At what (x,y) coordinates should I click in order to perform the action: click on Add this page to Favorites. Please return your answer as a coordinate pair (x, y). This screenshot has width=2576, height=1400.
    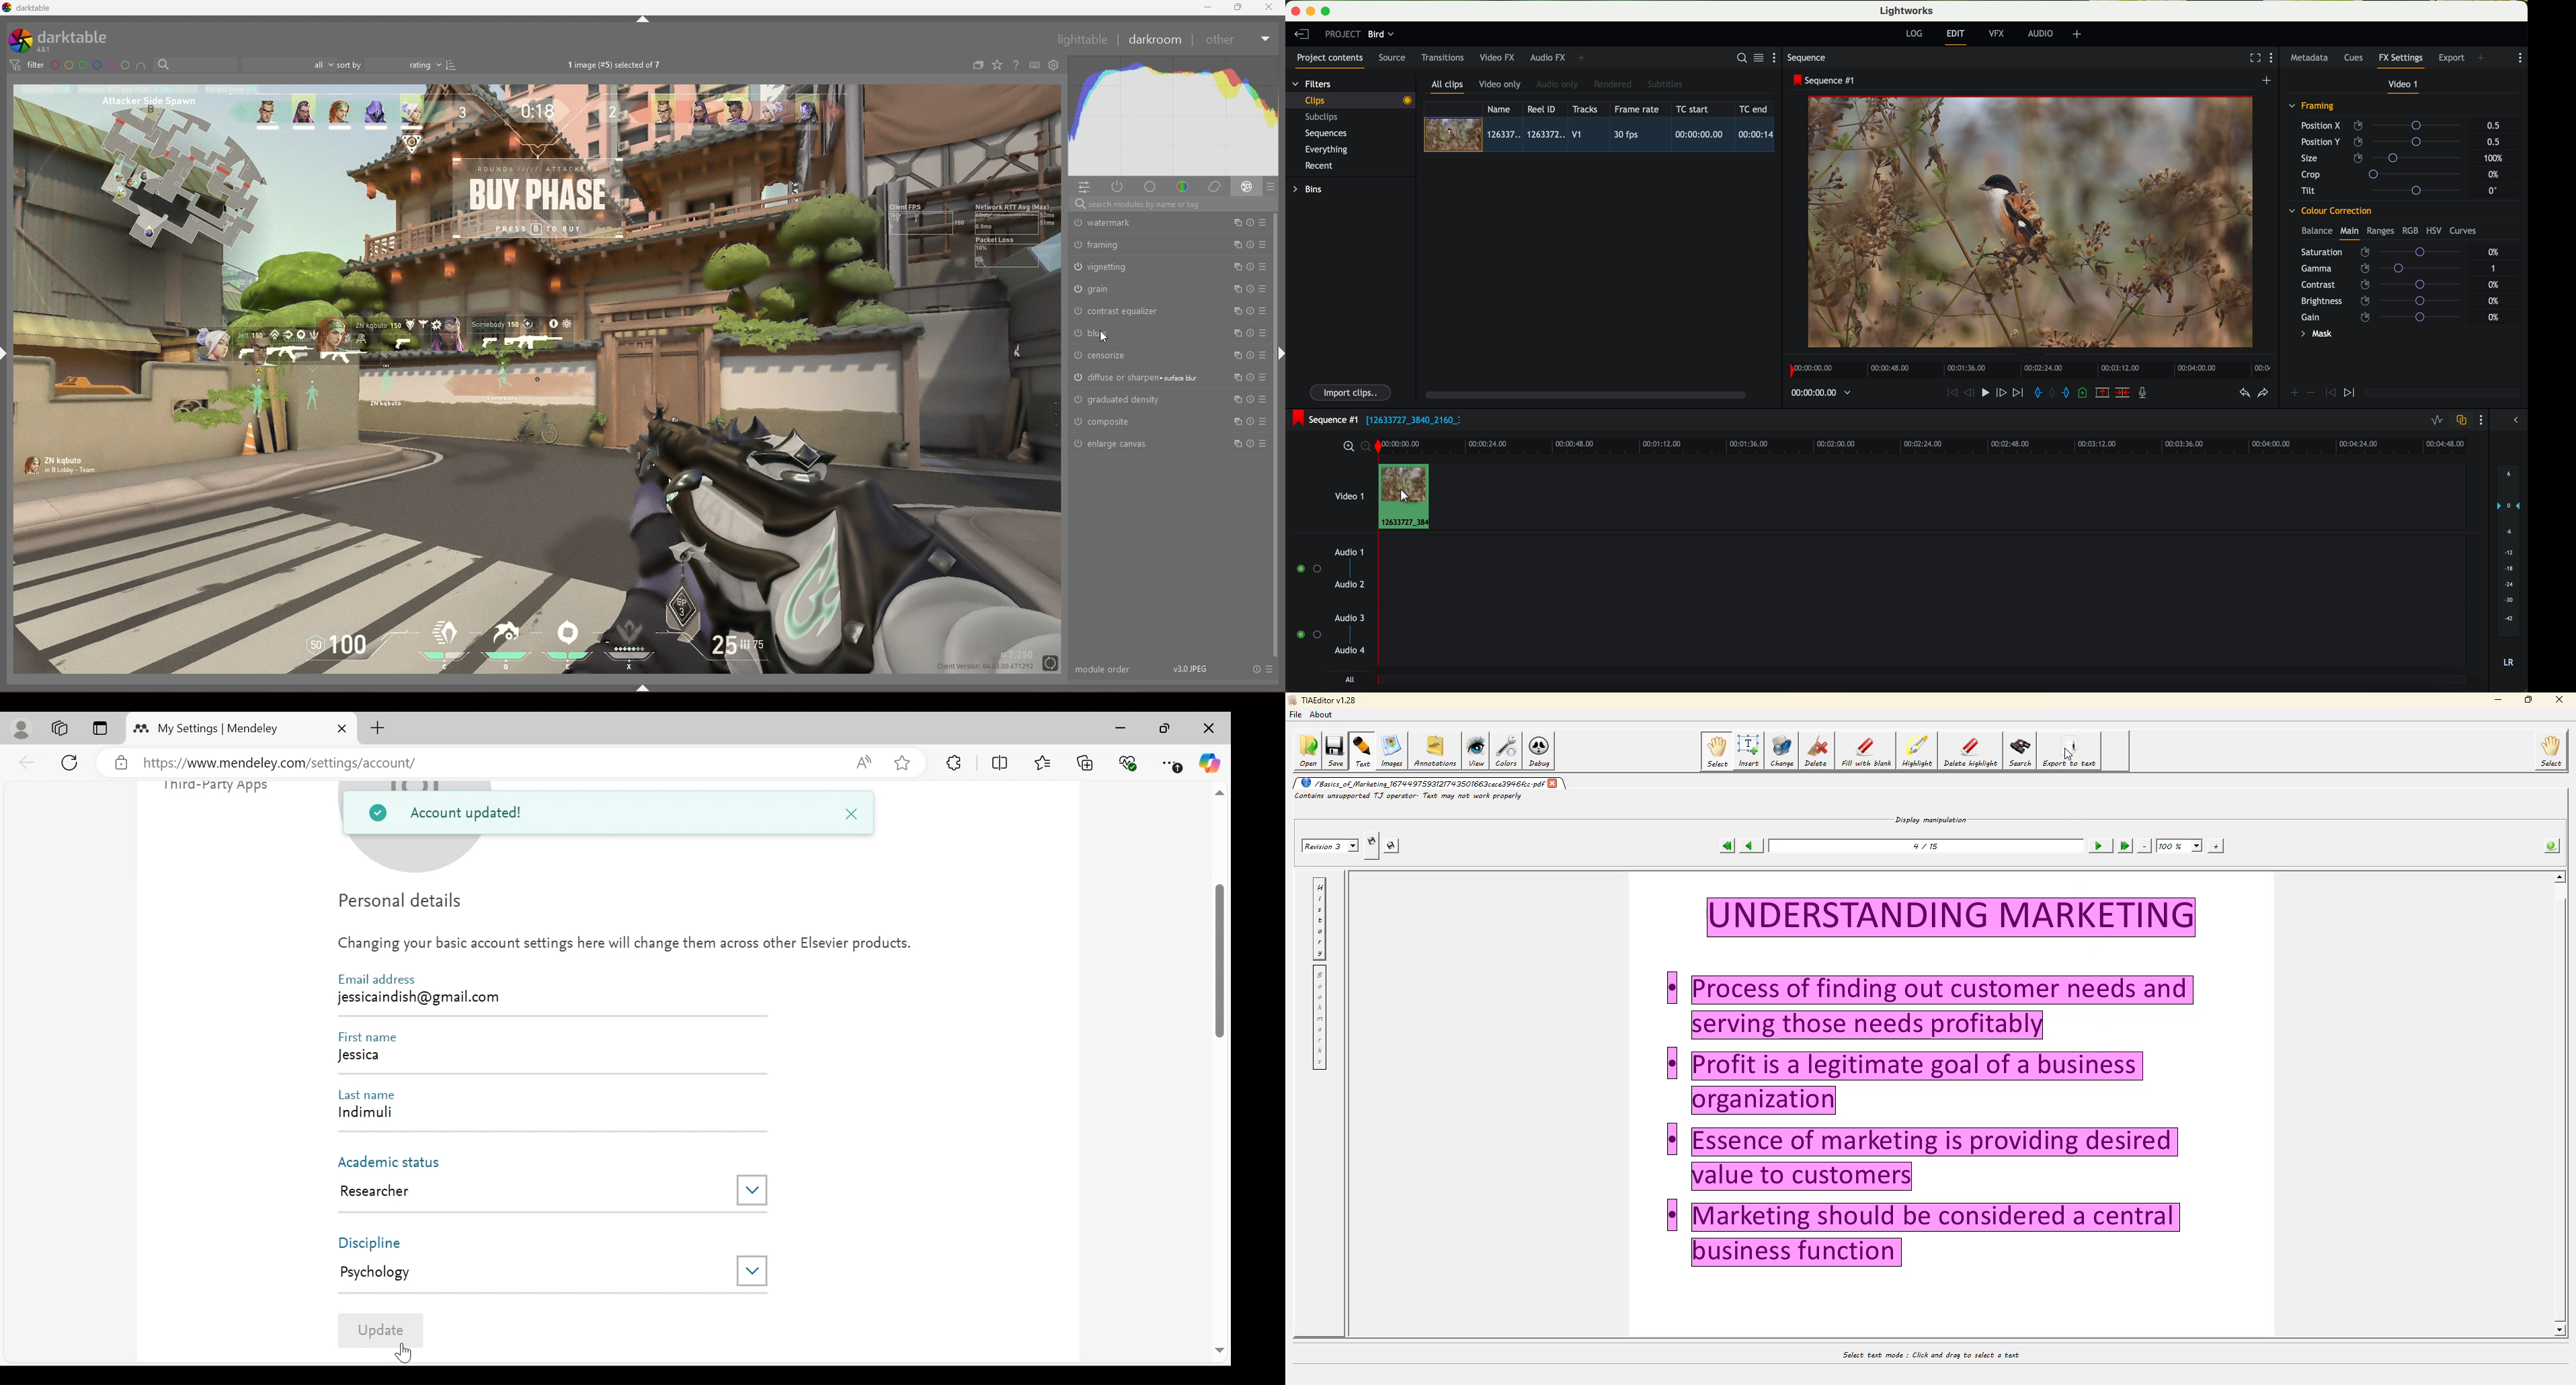
    Looking at the image, I should click on (901, 762).